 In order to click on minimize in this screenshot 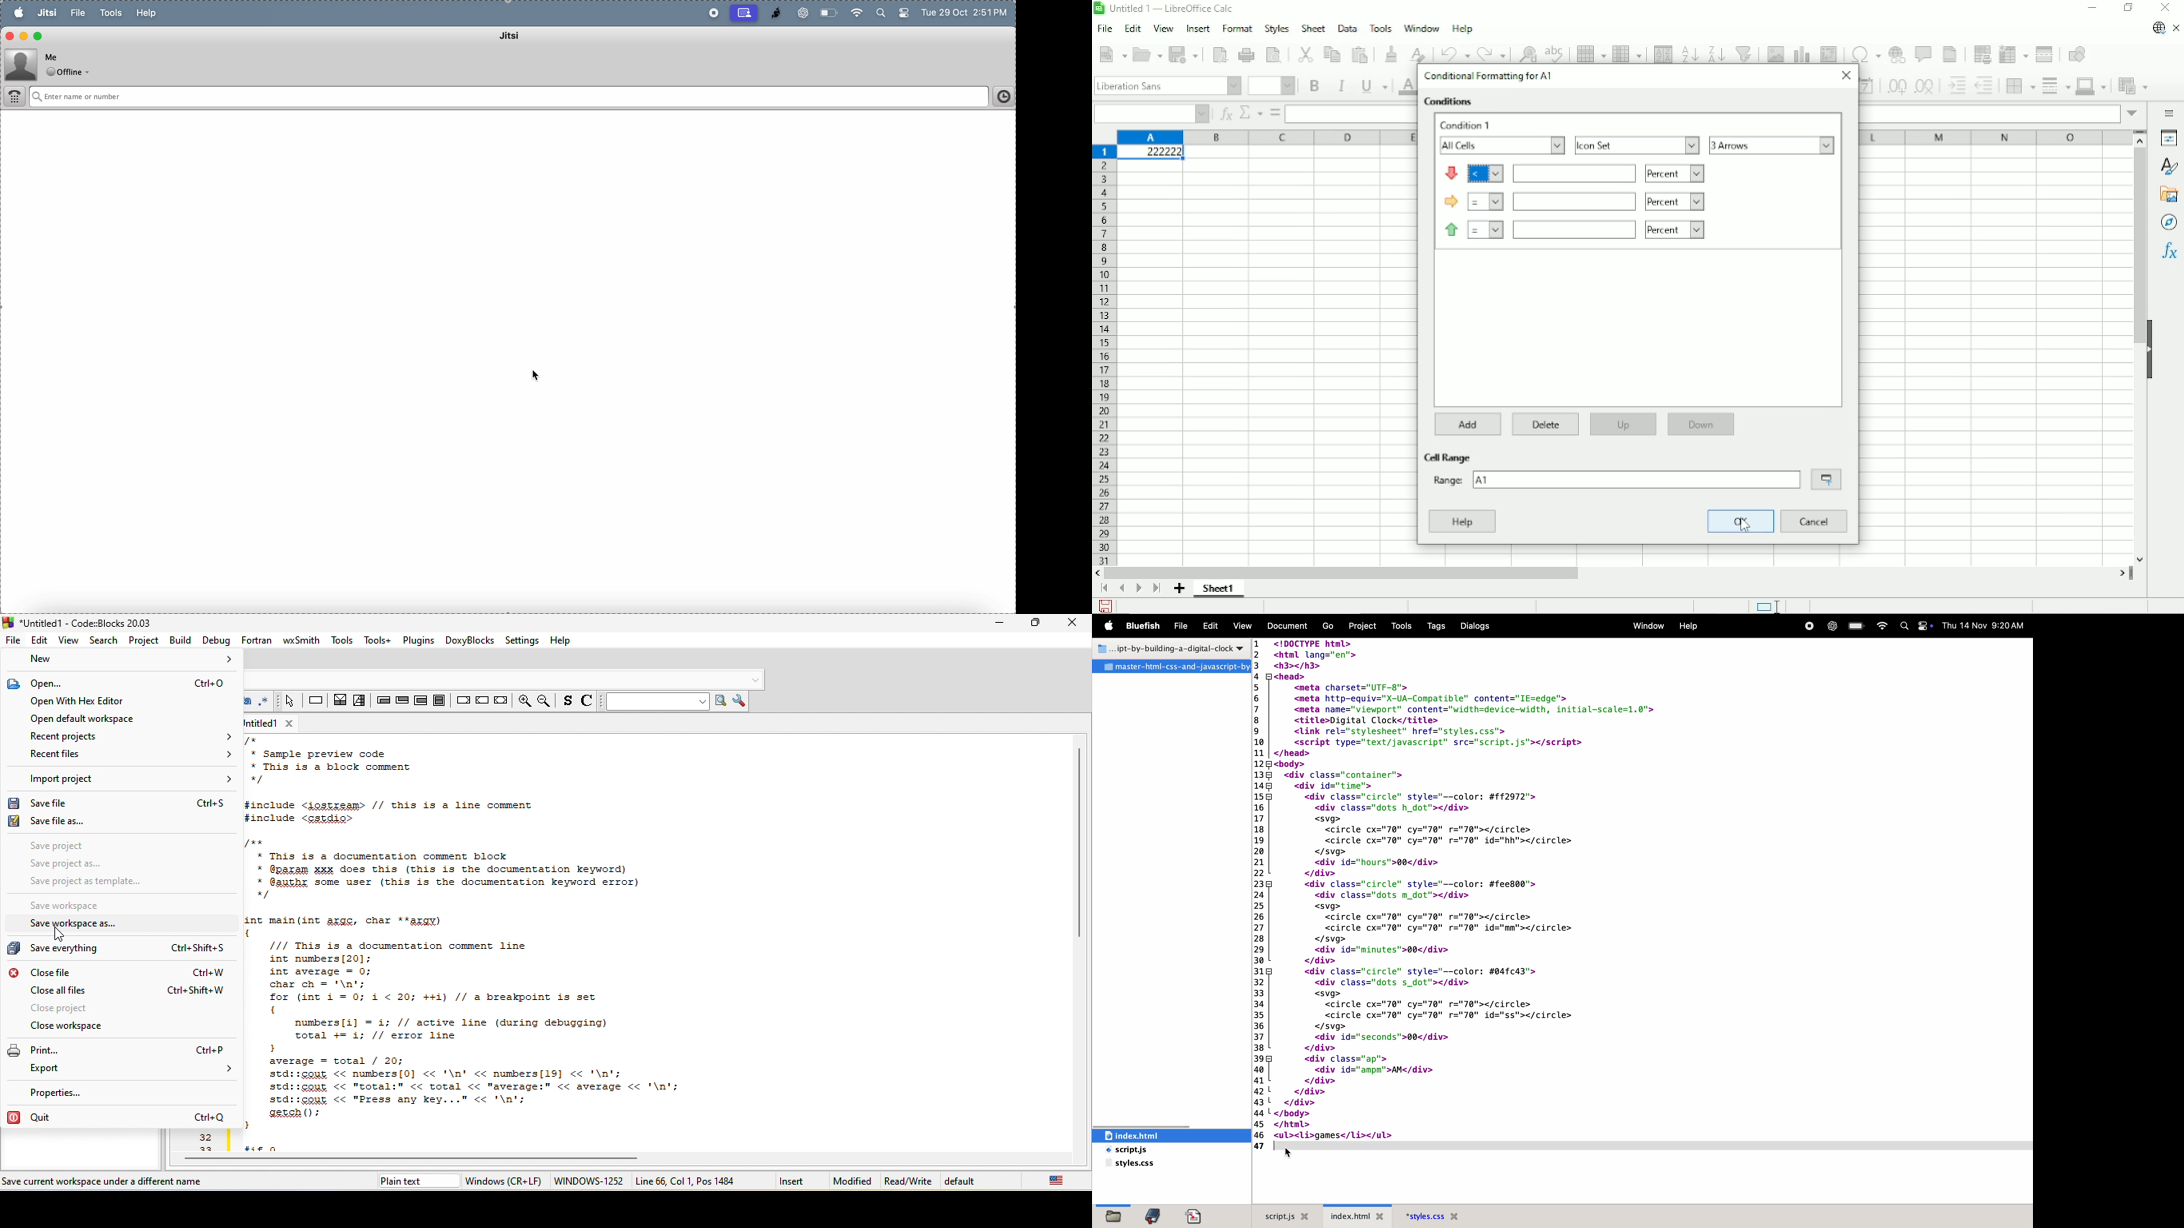, I will do `click(25, 36)`.